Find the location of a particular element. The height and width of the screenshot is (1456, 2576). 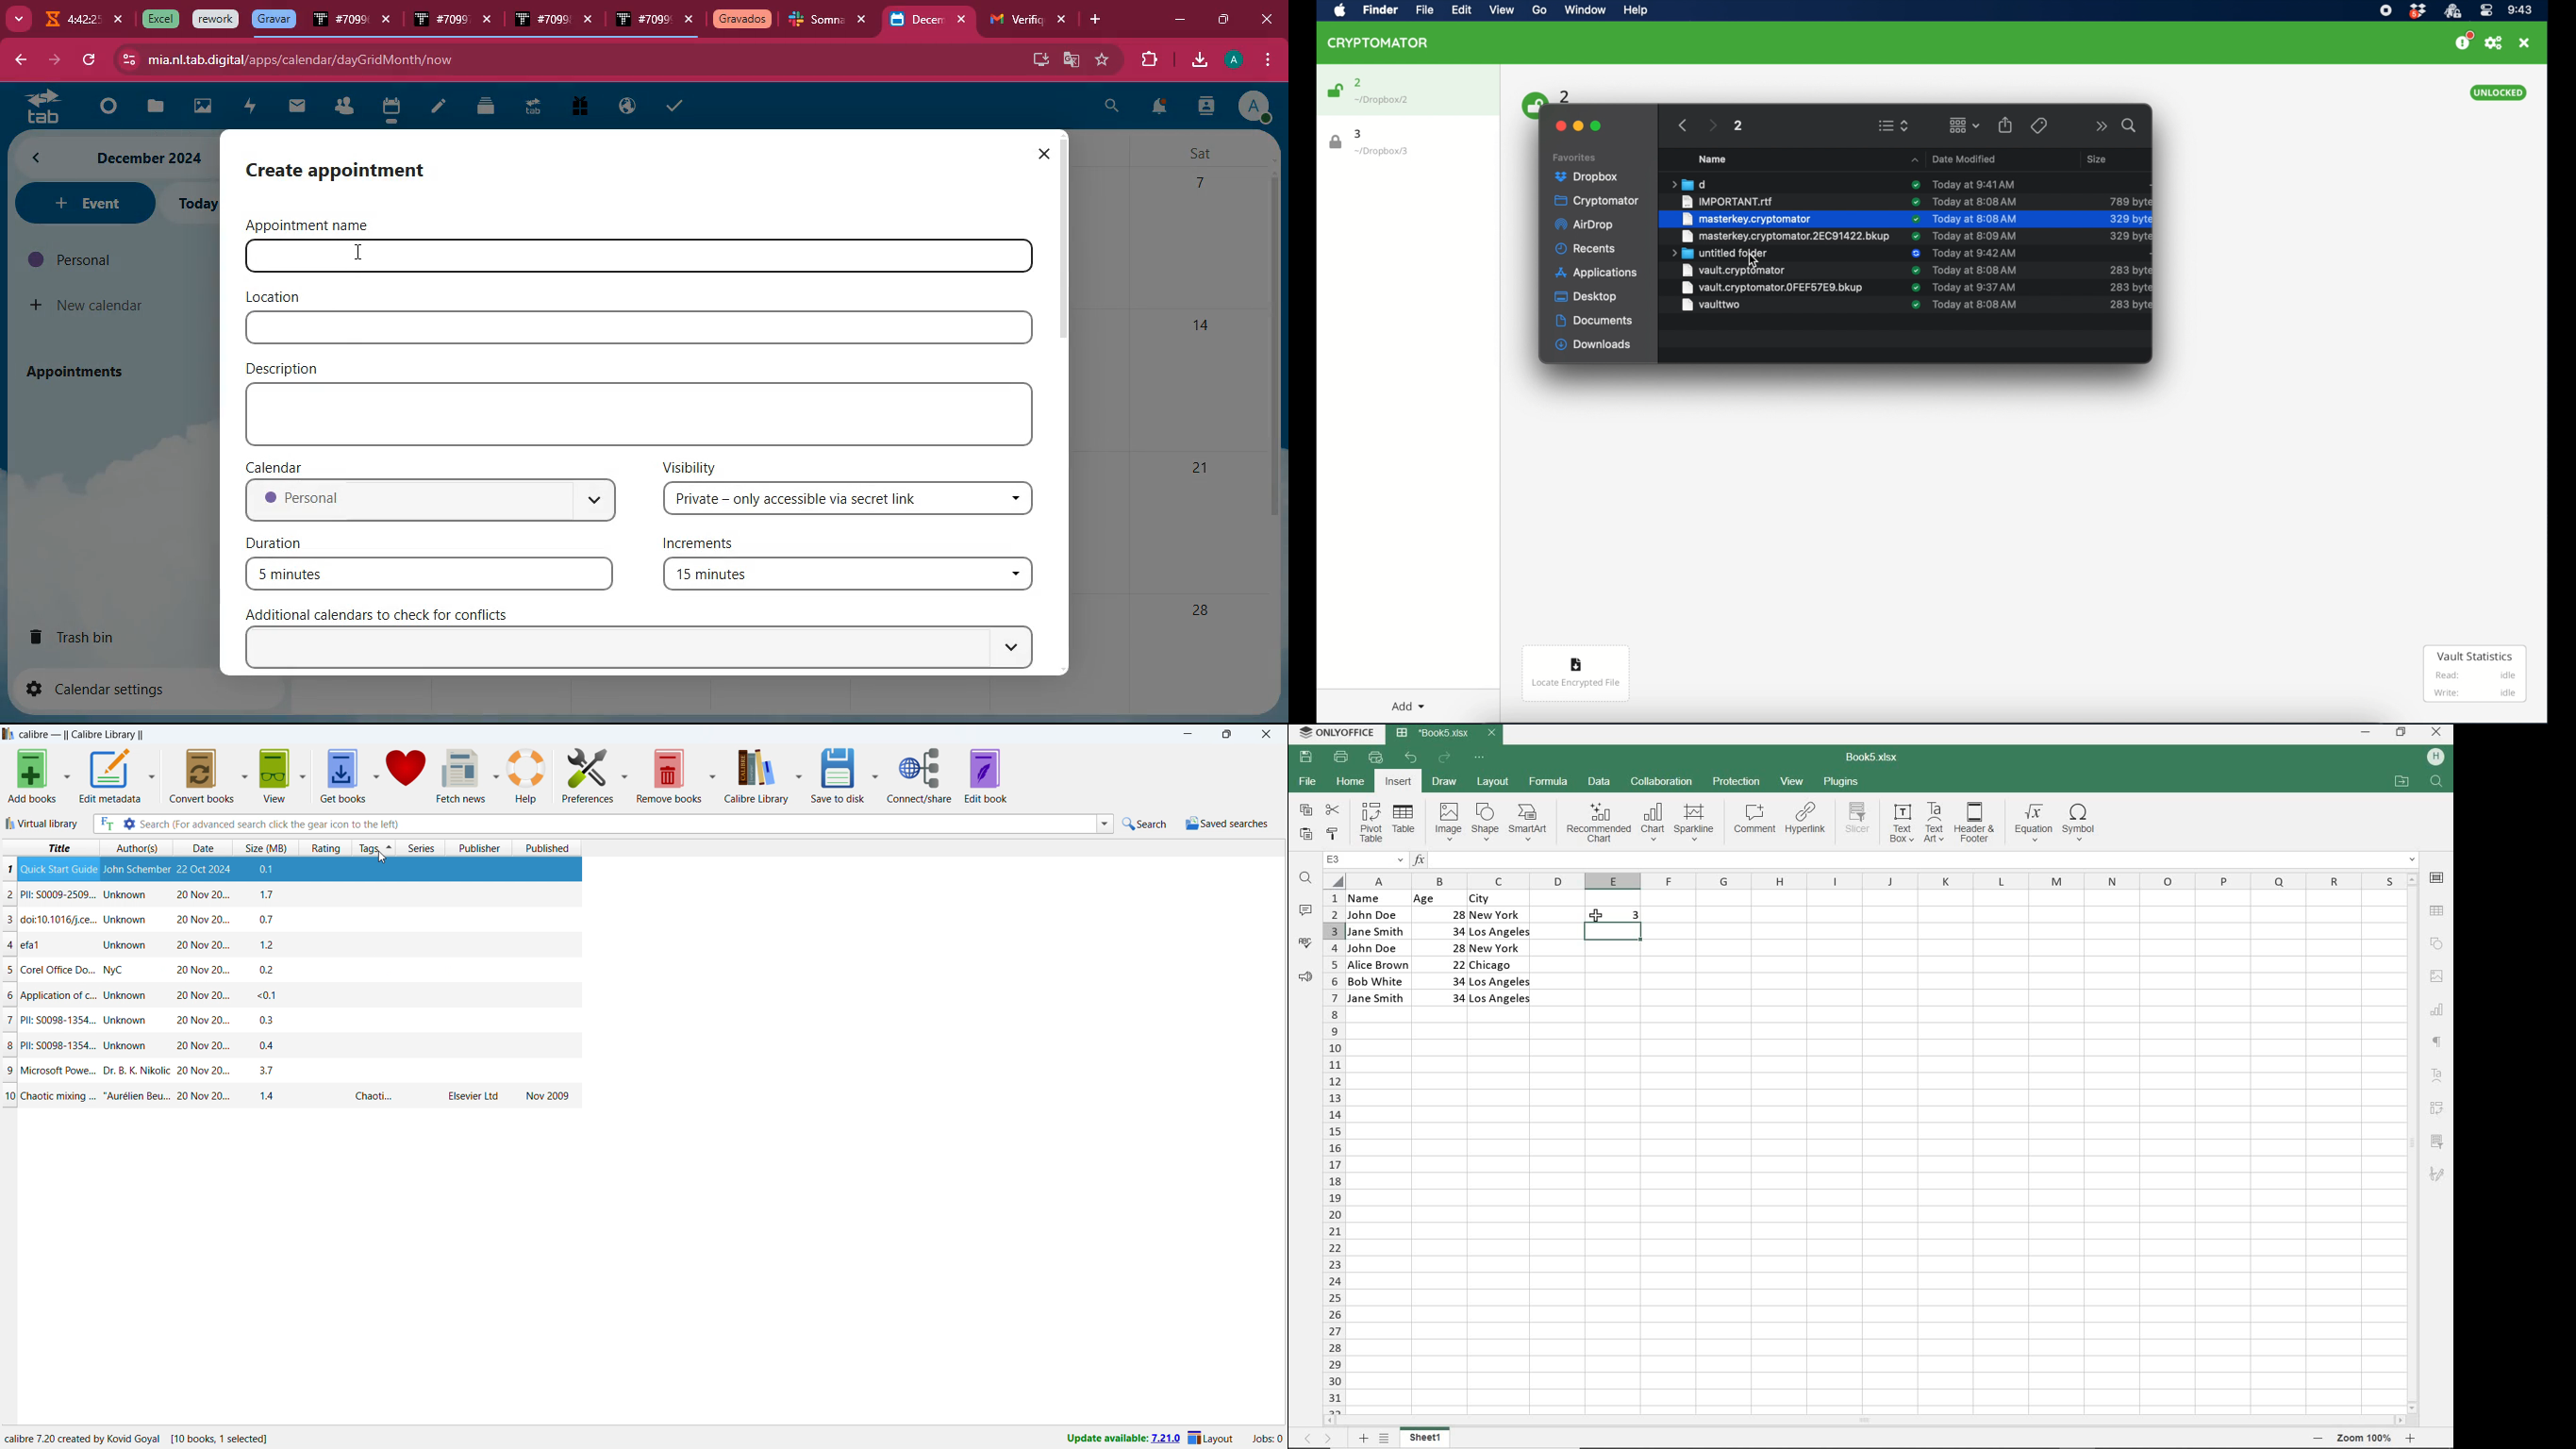

close is located at coordinates (966, 20).